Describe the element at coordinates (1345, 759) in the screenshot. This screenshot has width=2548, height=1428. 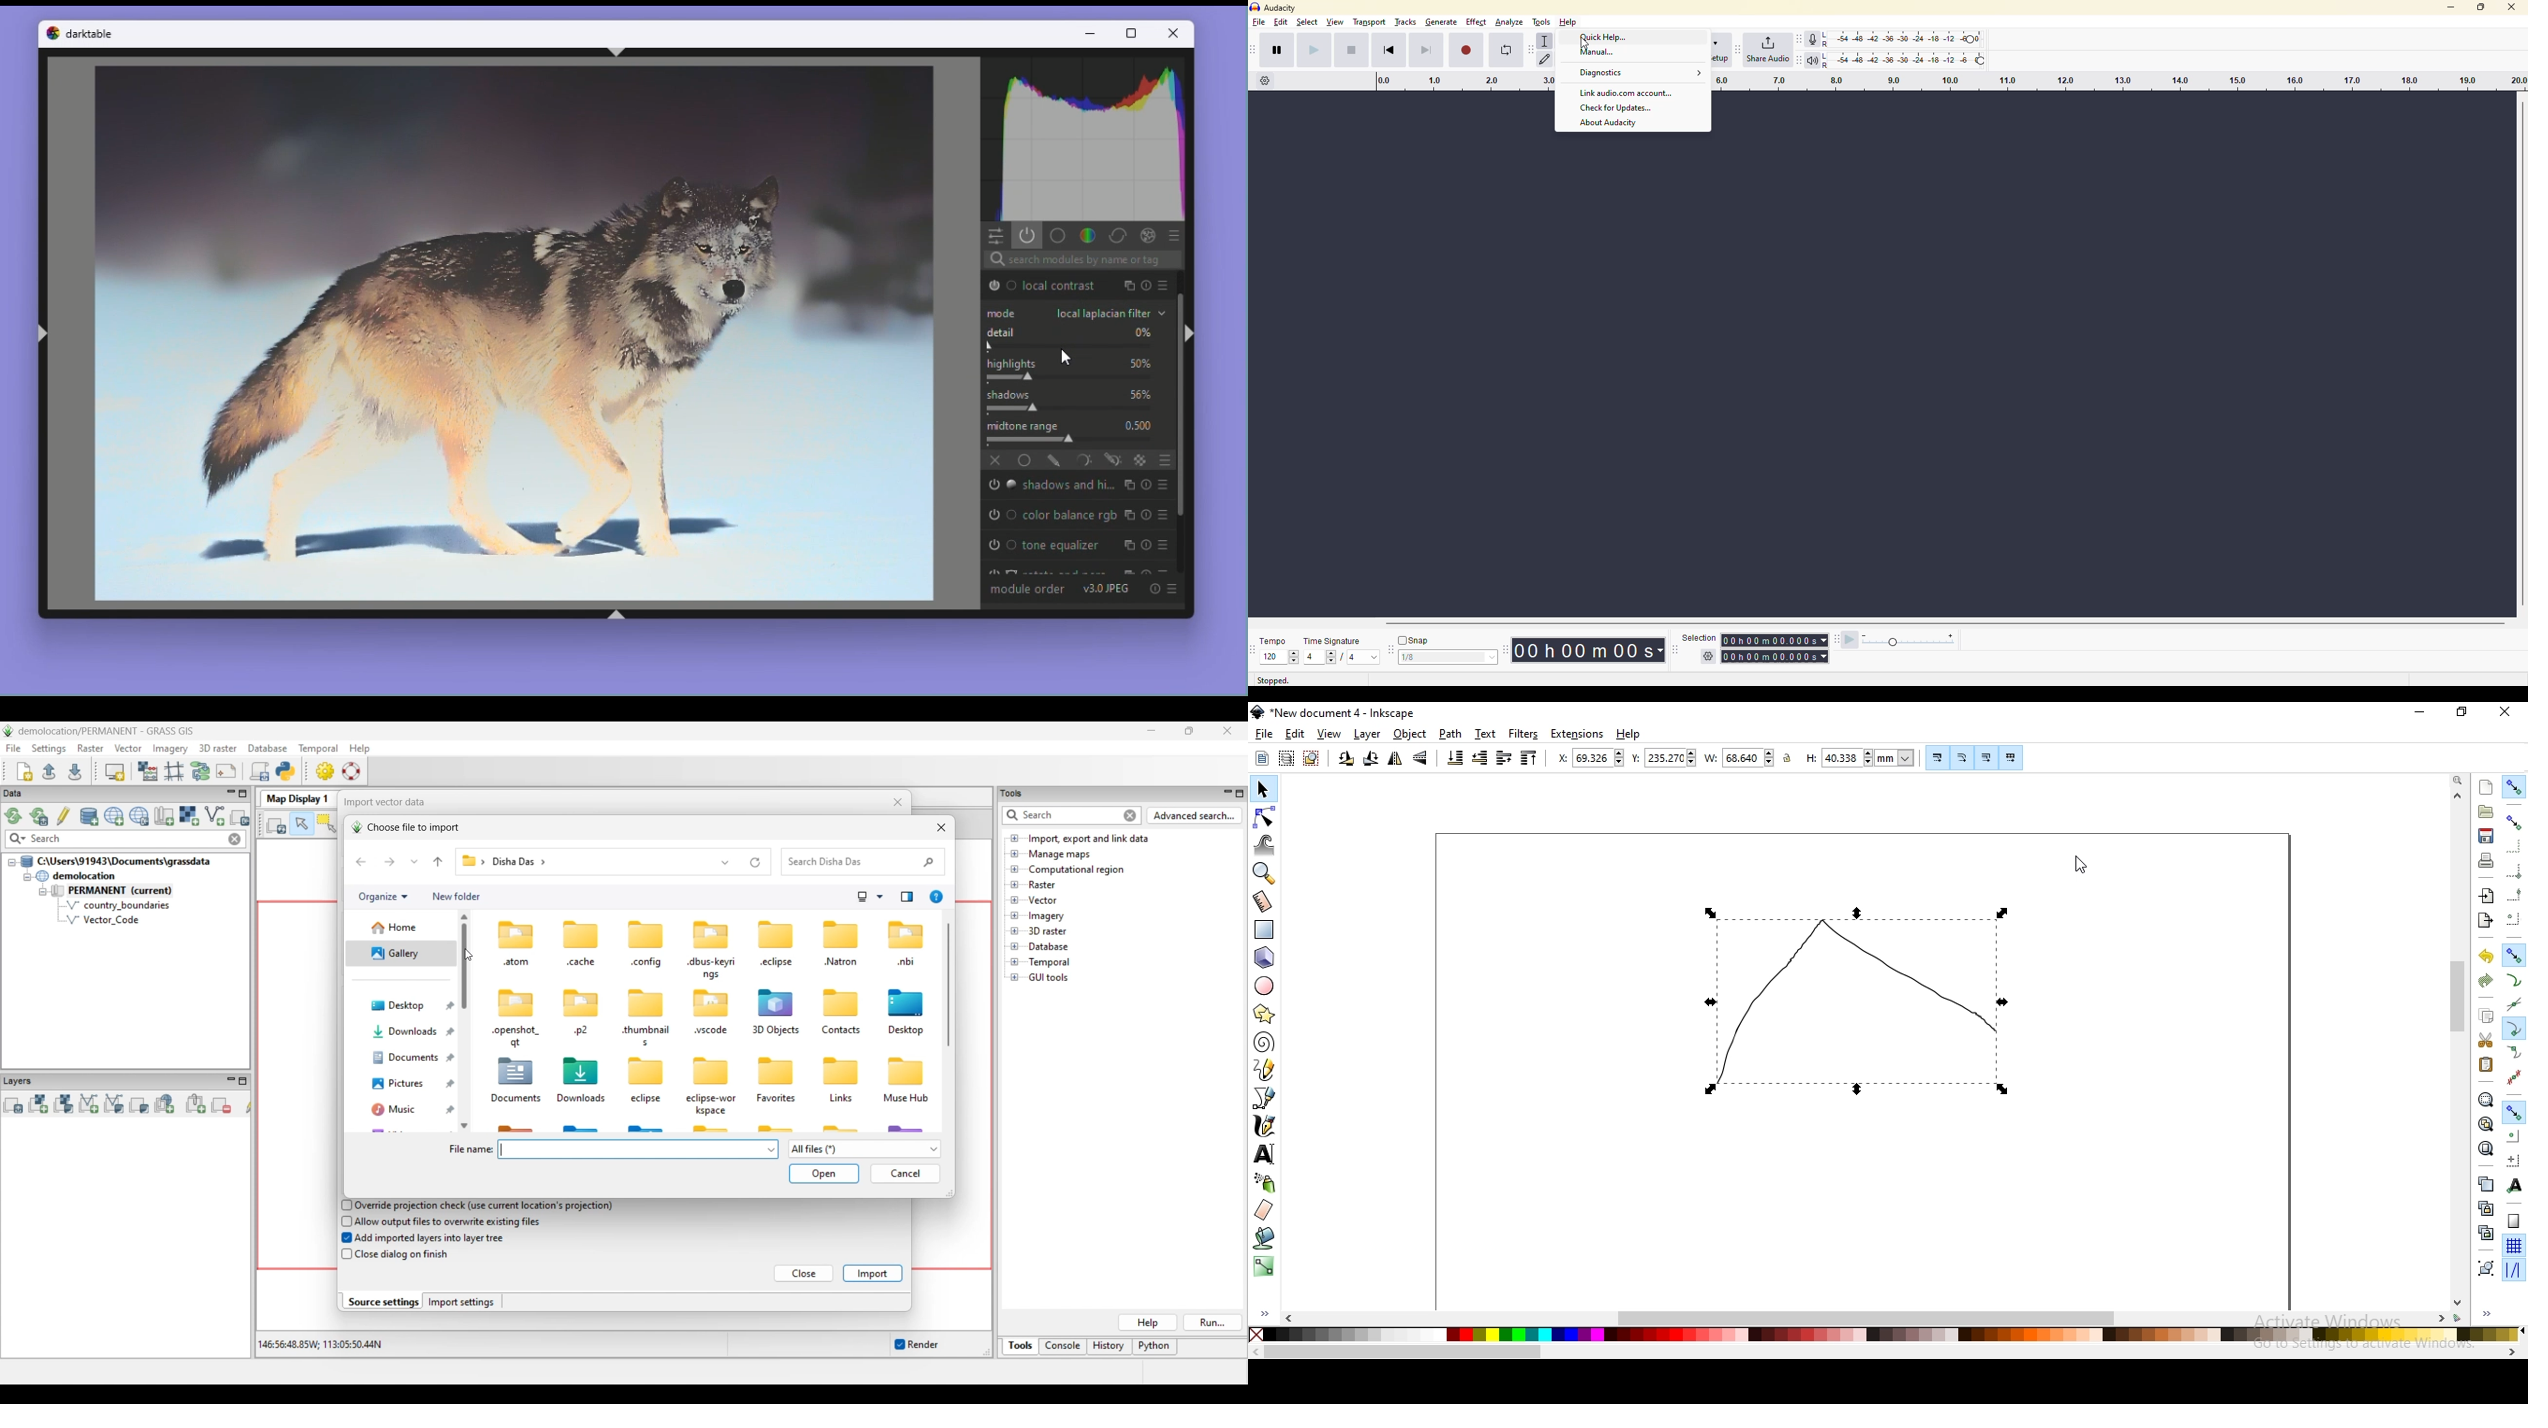
I see `rotate 90 counter clockwise` at that location.